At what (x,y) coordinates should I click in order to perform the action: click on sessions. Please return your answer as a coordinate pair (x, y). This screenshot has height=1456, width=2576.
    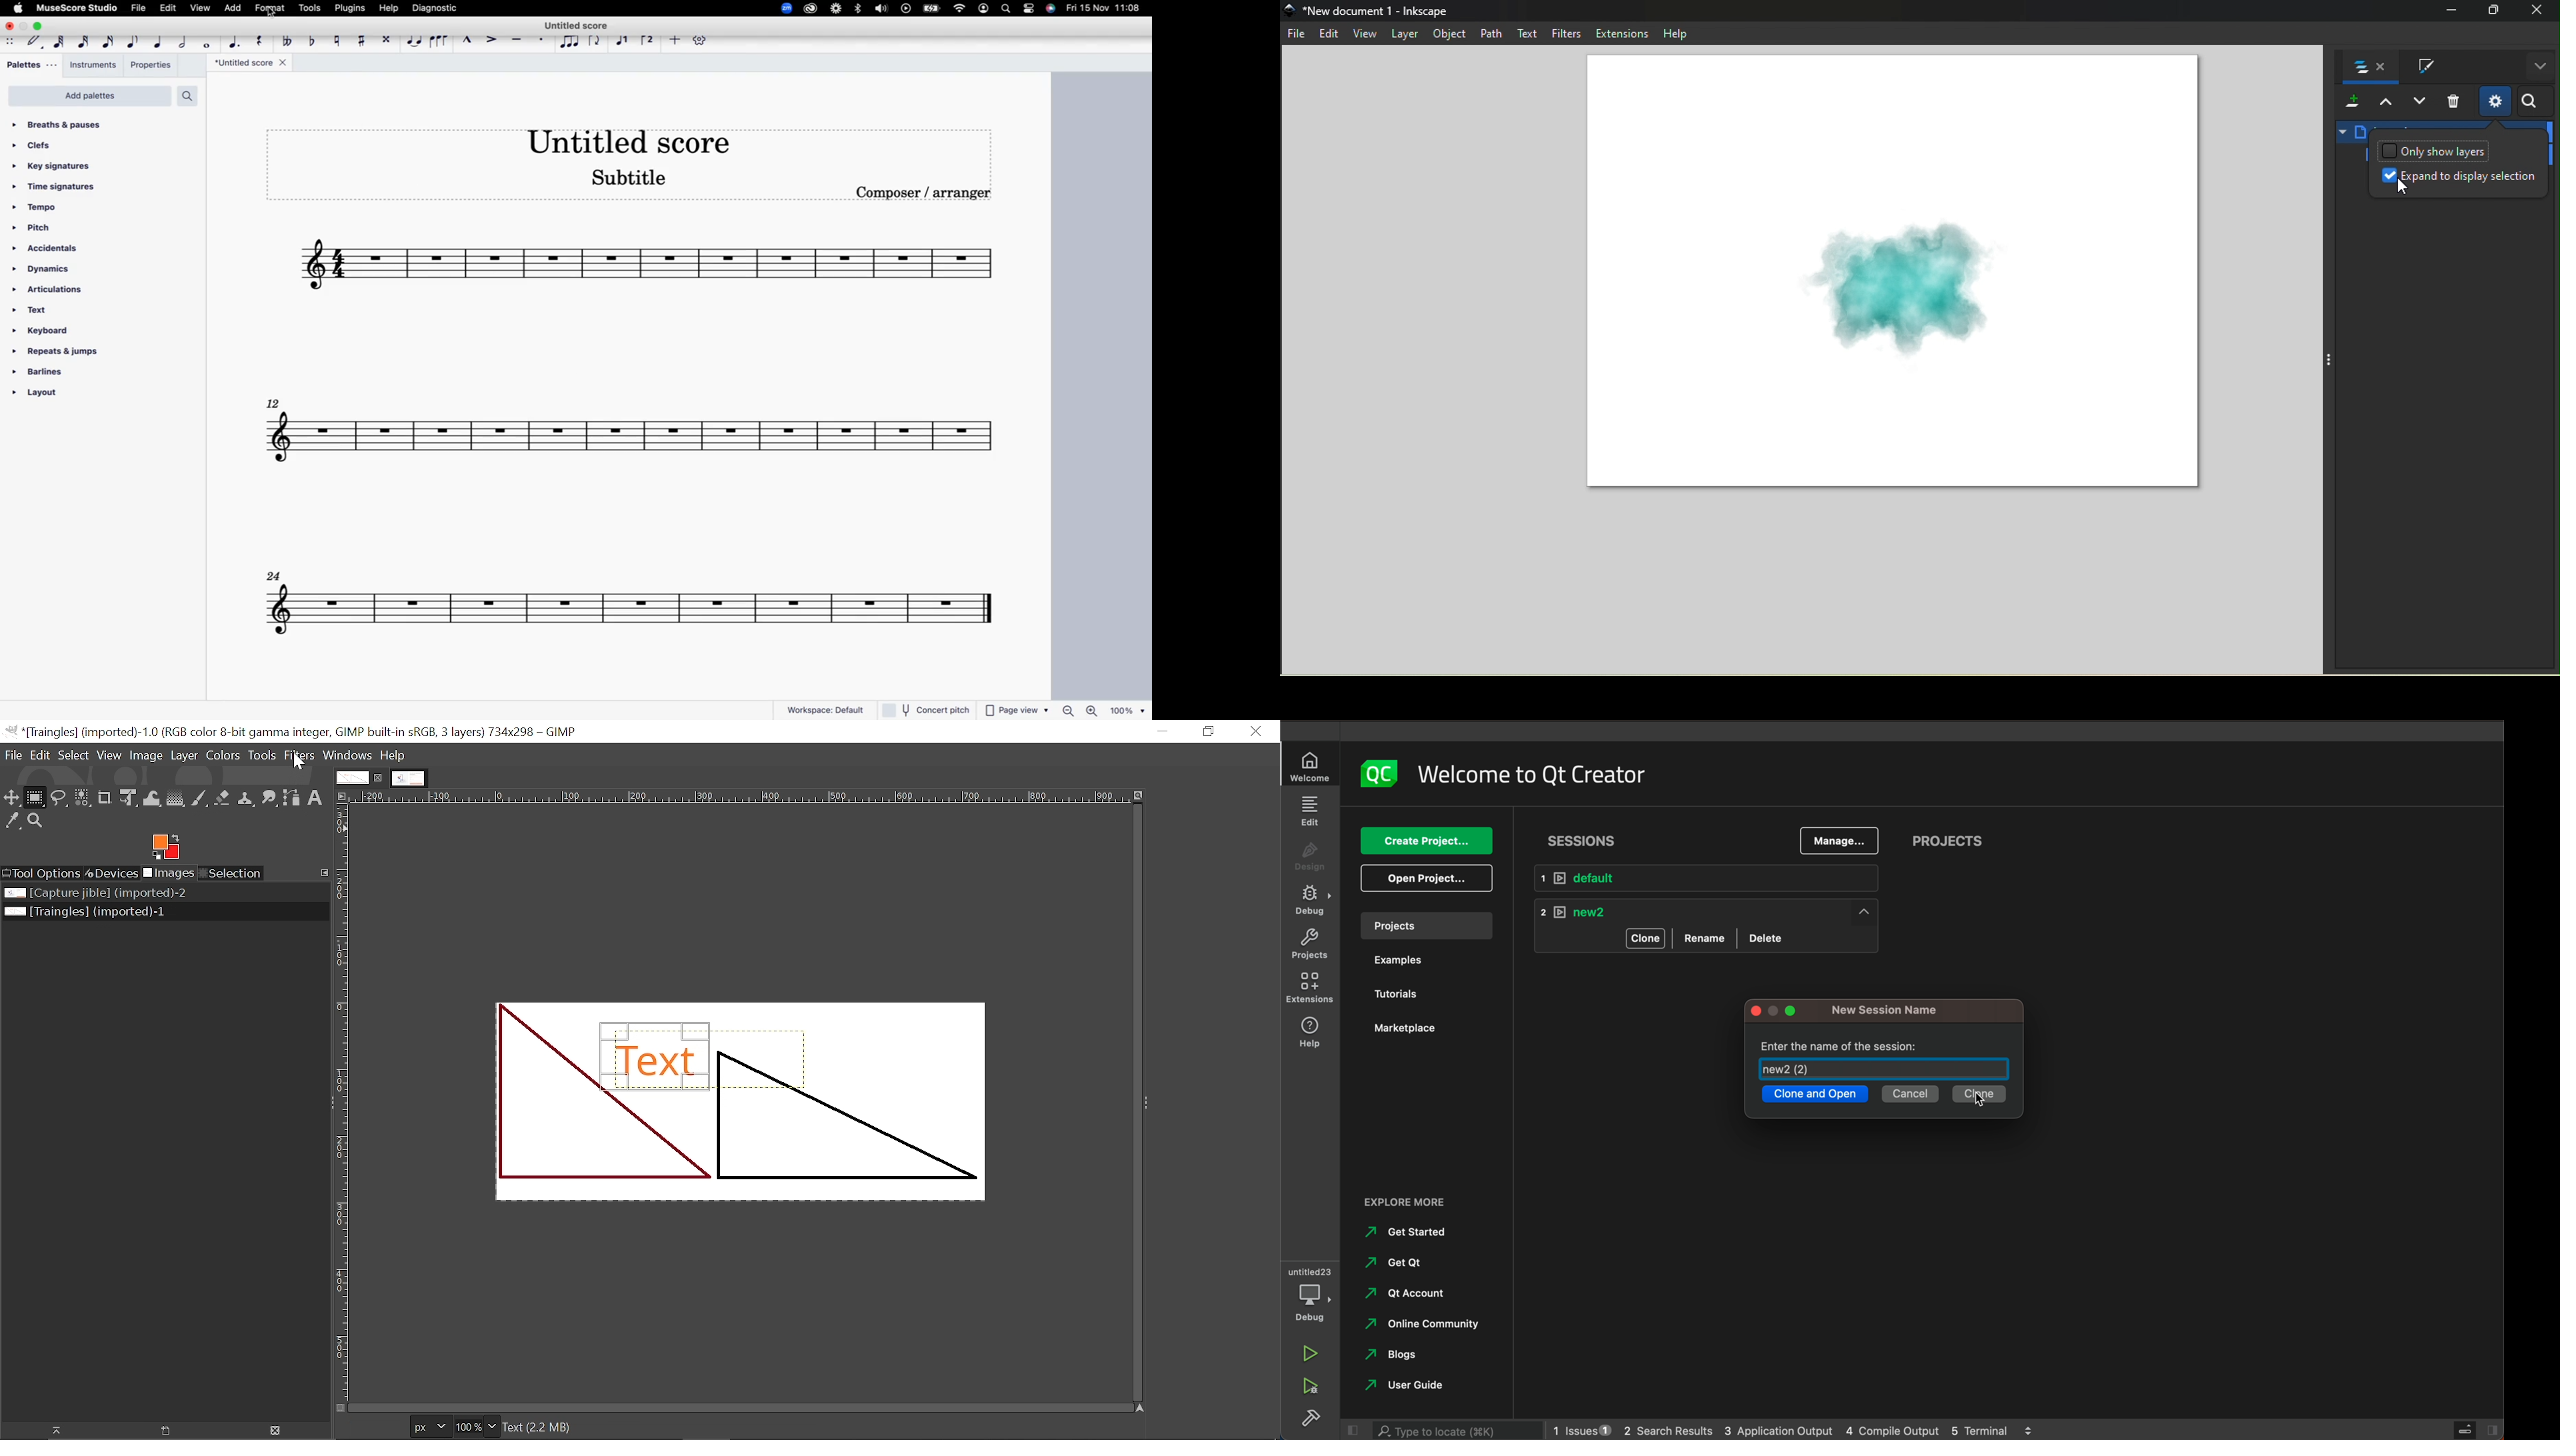
    Looking at the image, I should click on (1583, 842).